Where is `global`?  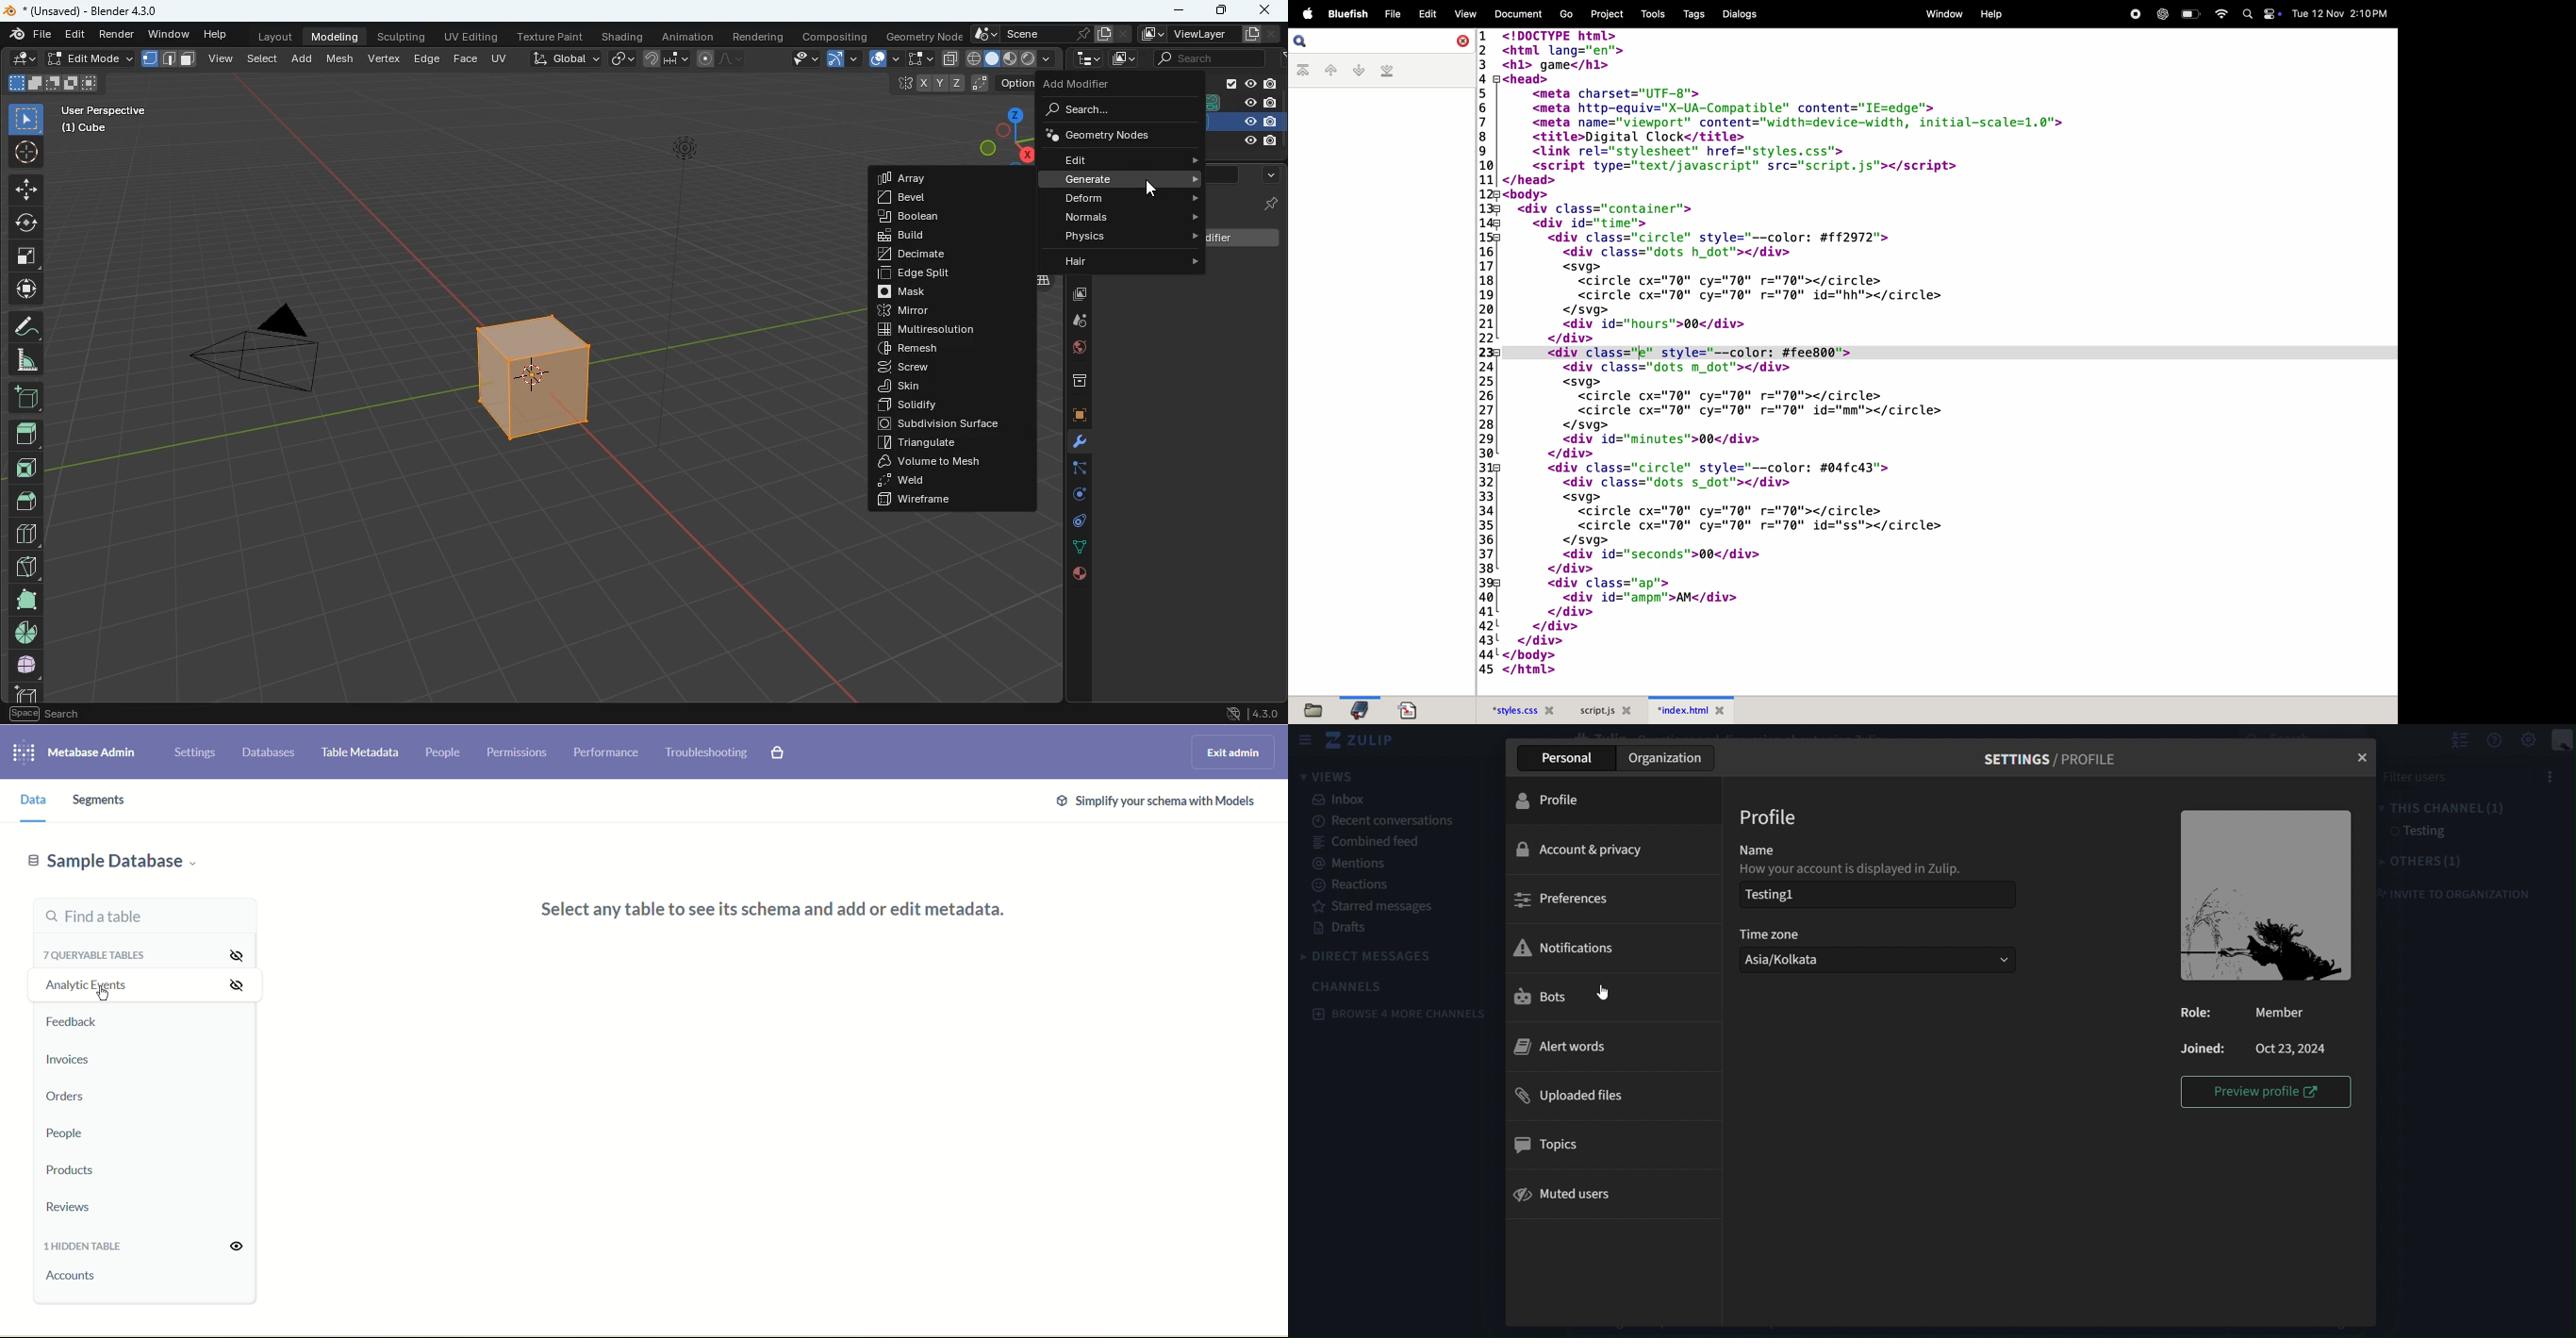
global is located at coordinates (558, 59).